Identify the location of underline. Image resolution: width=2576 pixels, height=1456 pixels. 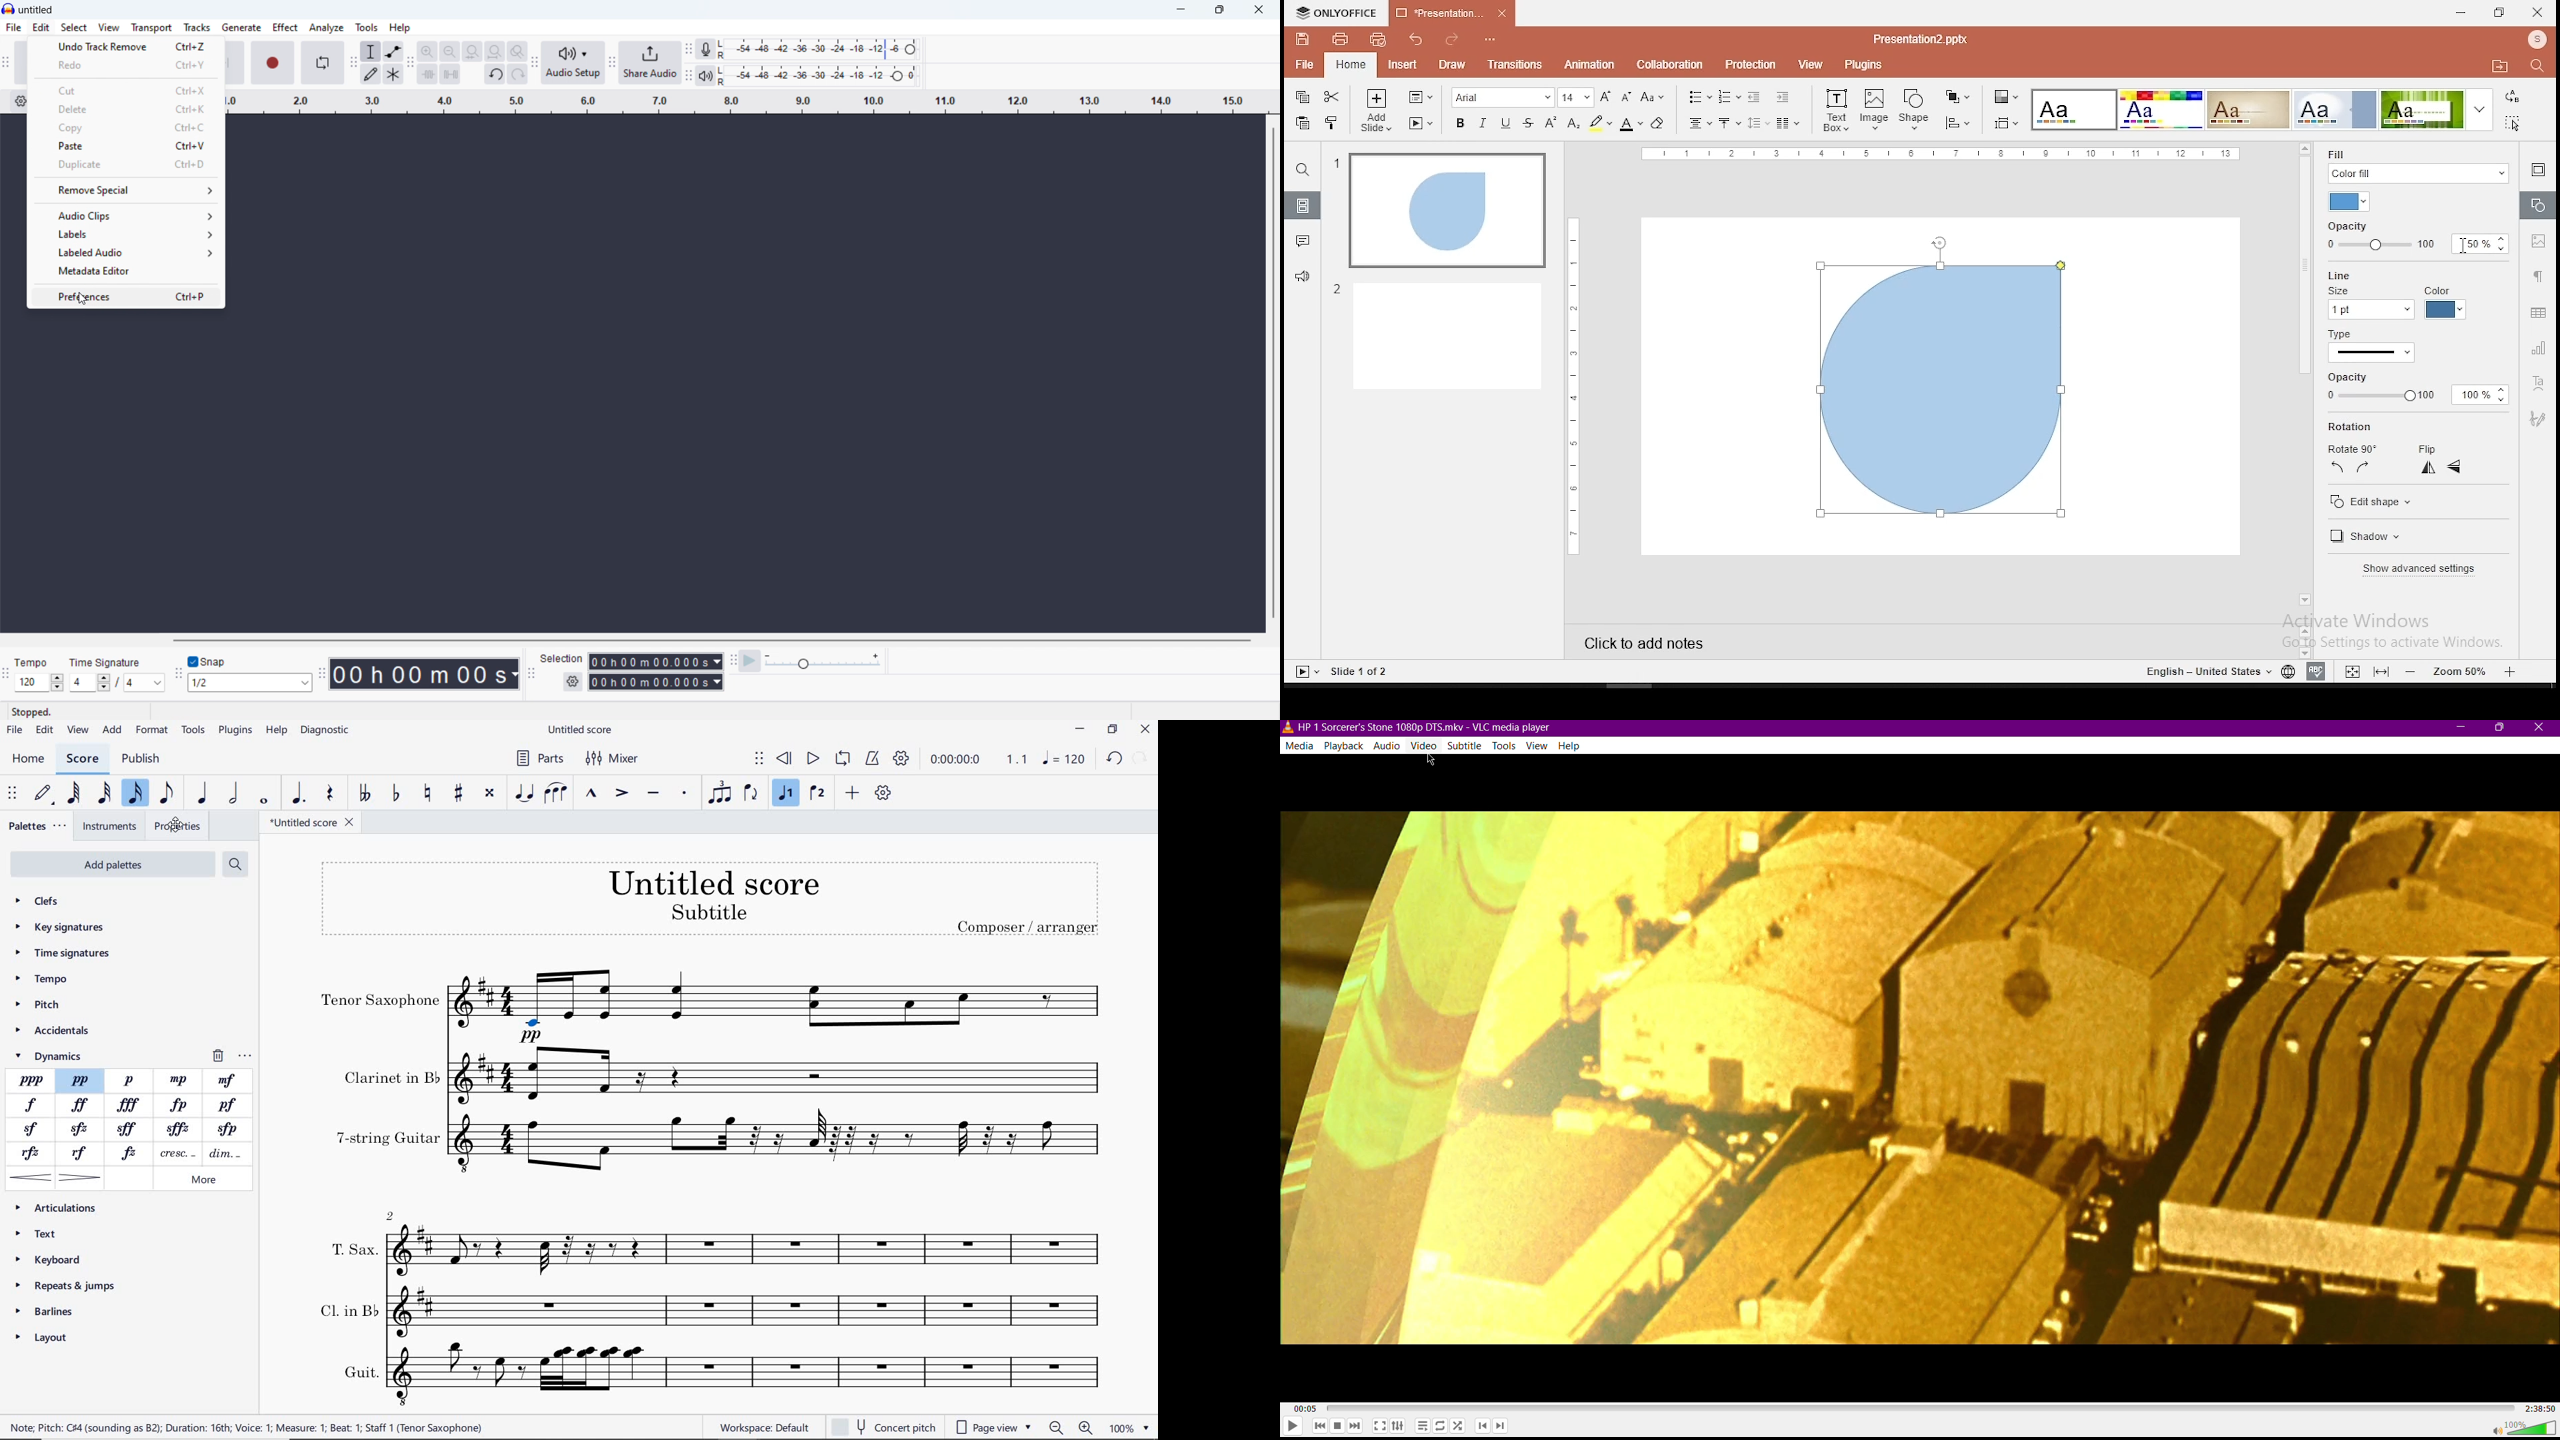
(1506, 123).